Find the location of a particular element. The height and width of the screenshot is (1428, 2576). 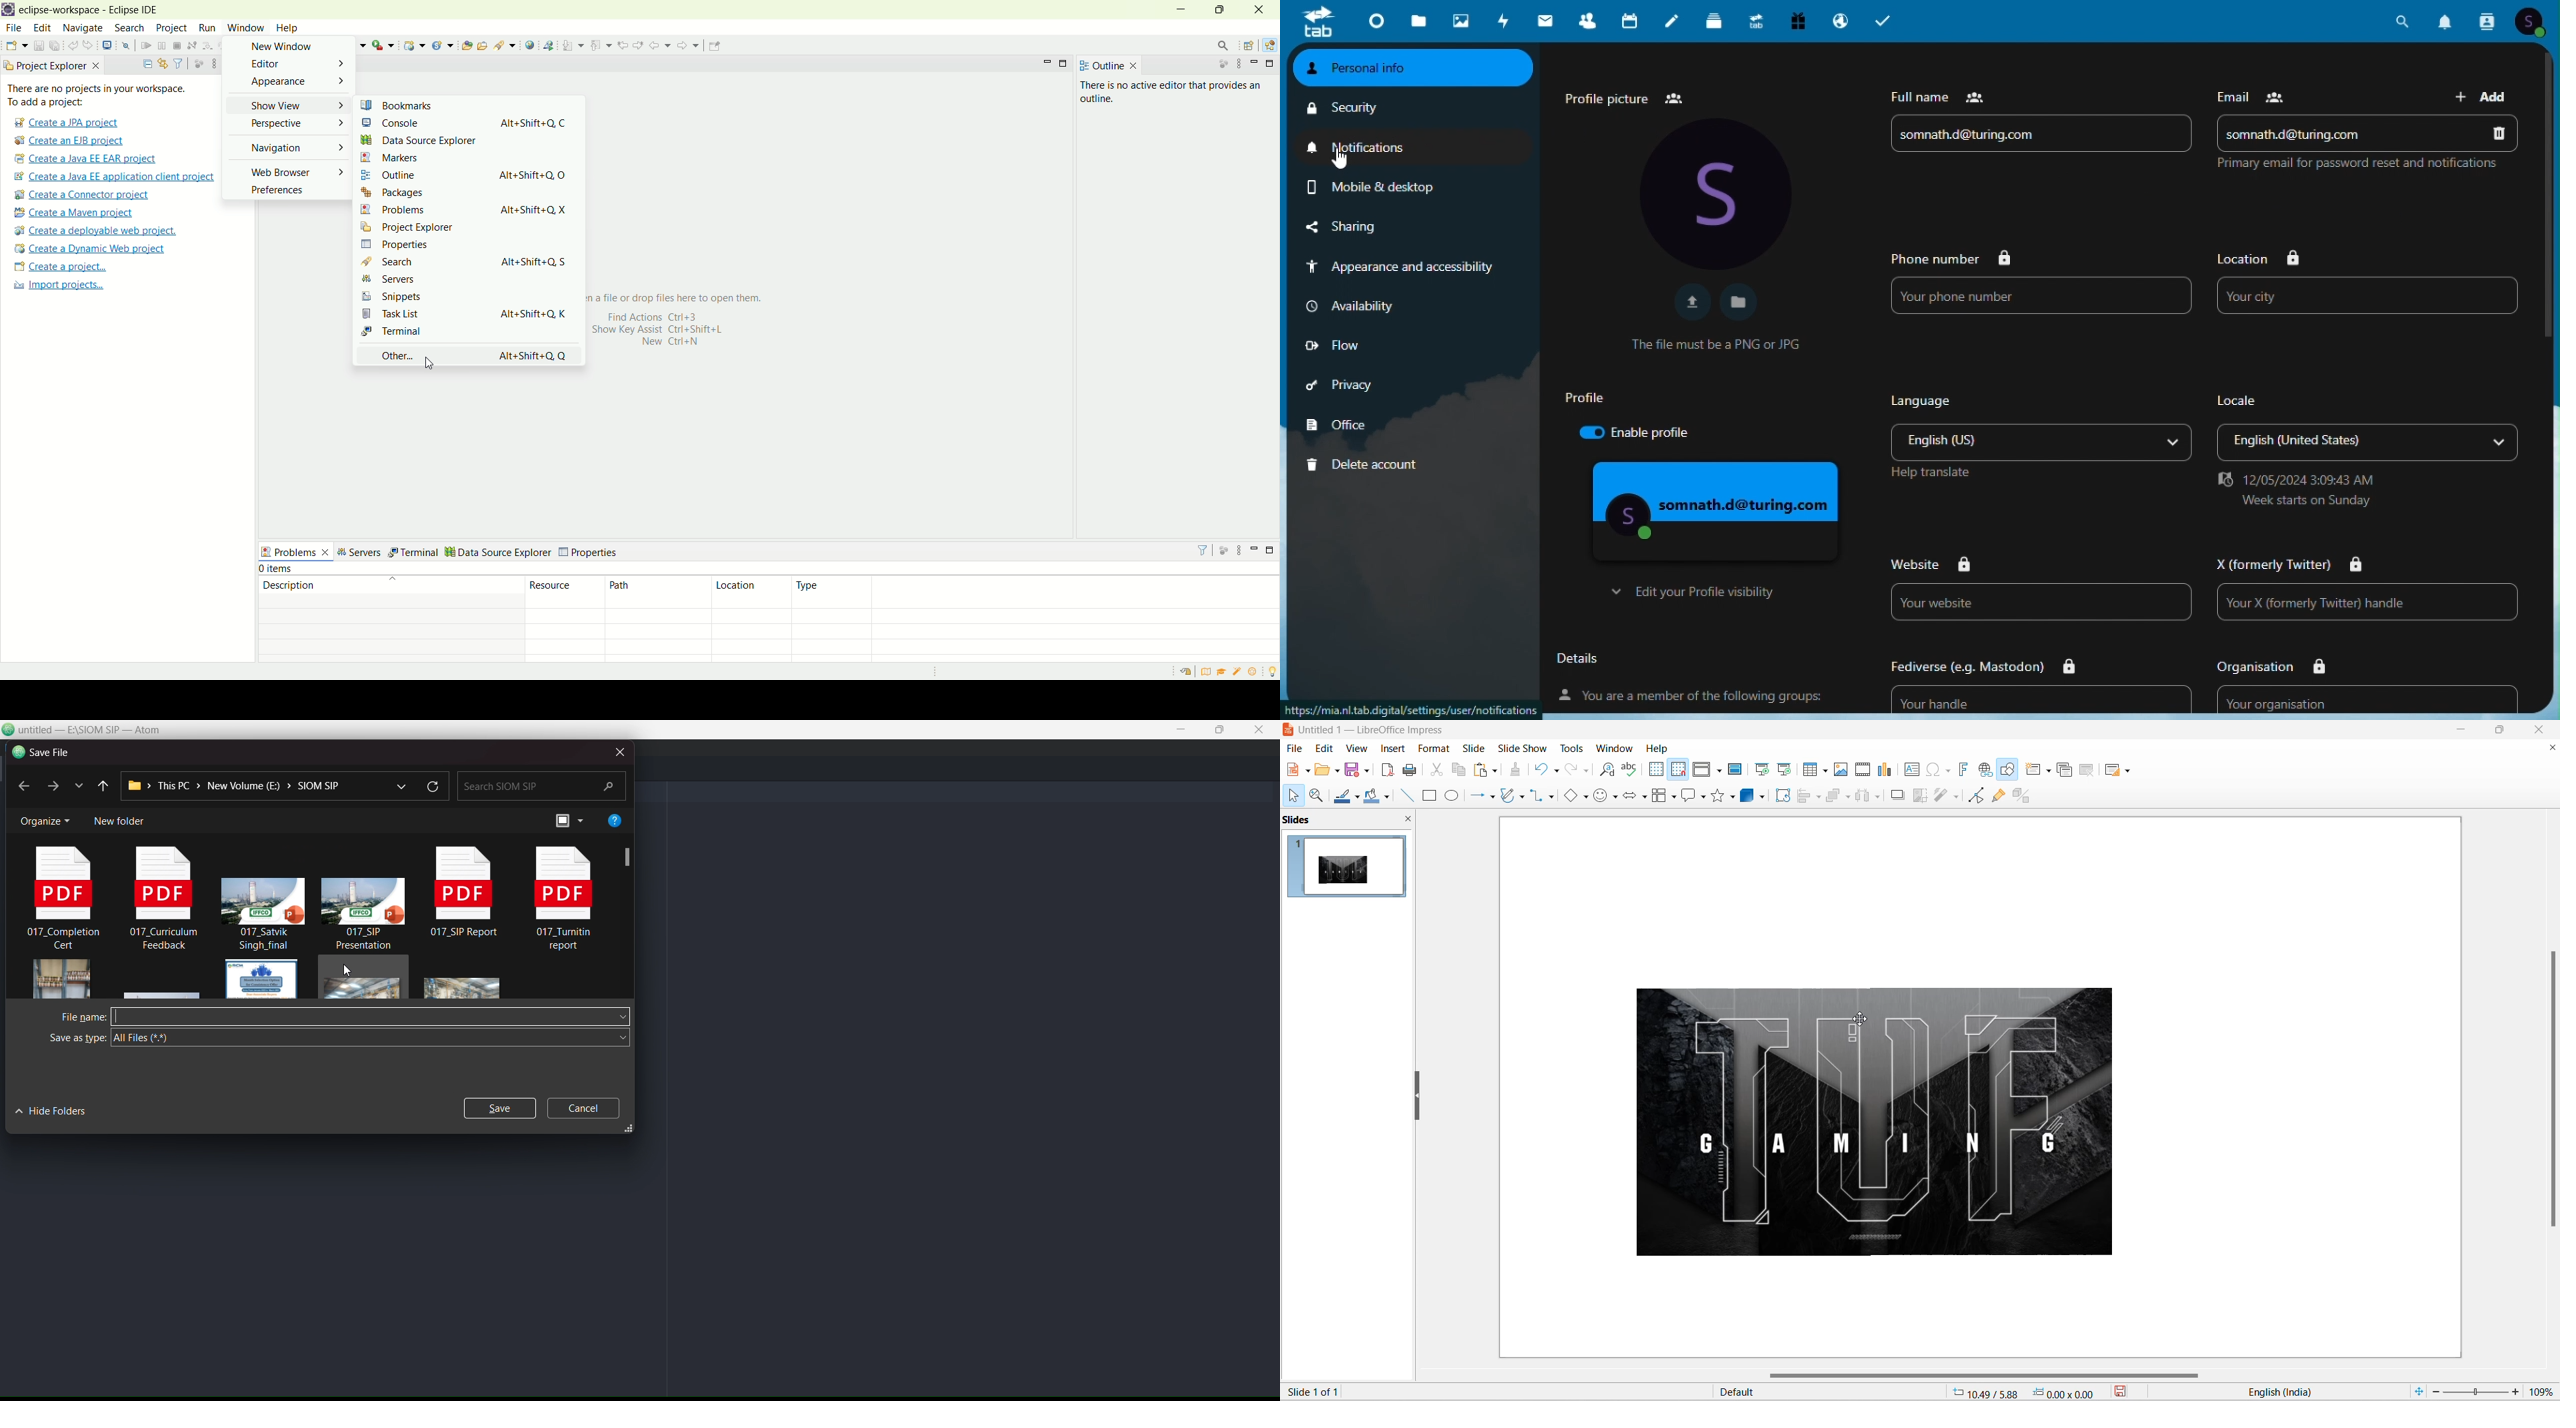

snippets is located at coordinates (413, 297).